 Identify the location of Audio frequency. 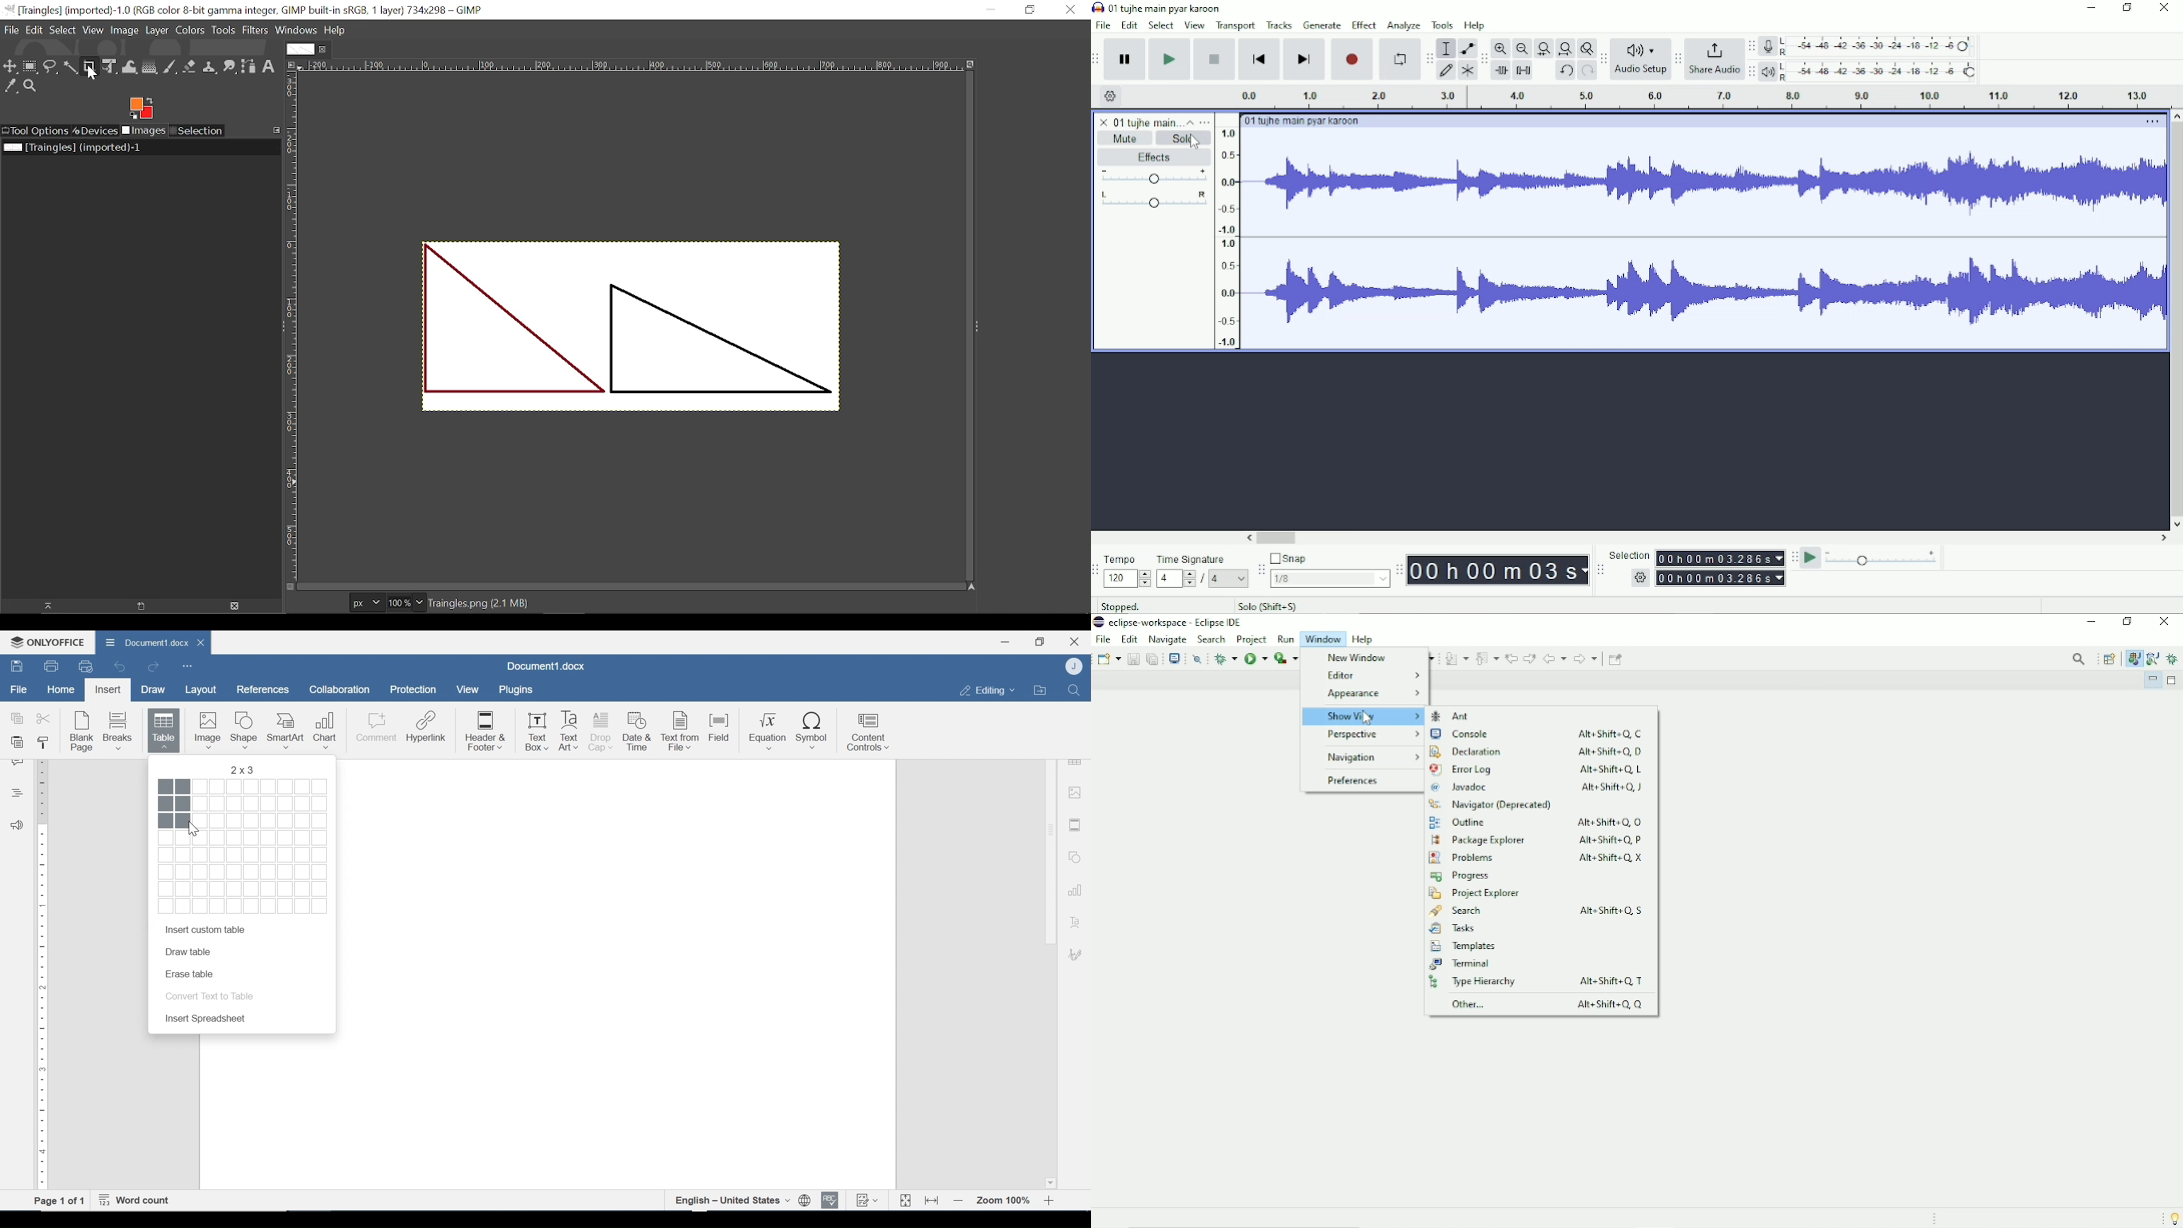
(1703, 239).